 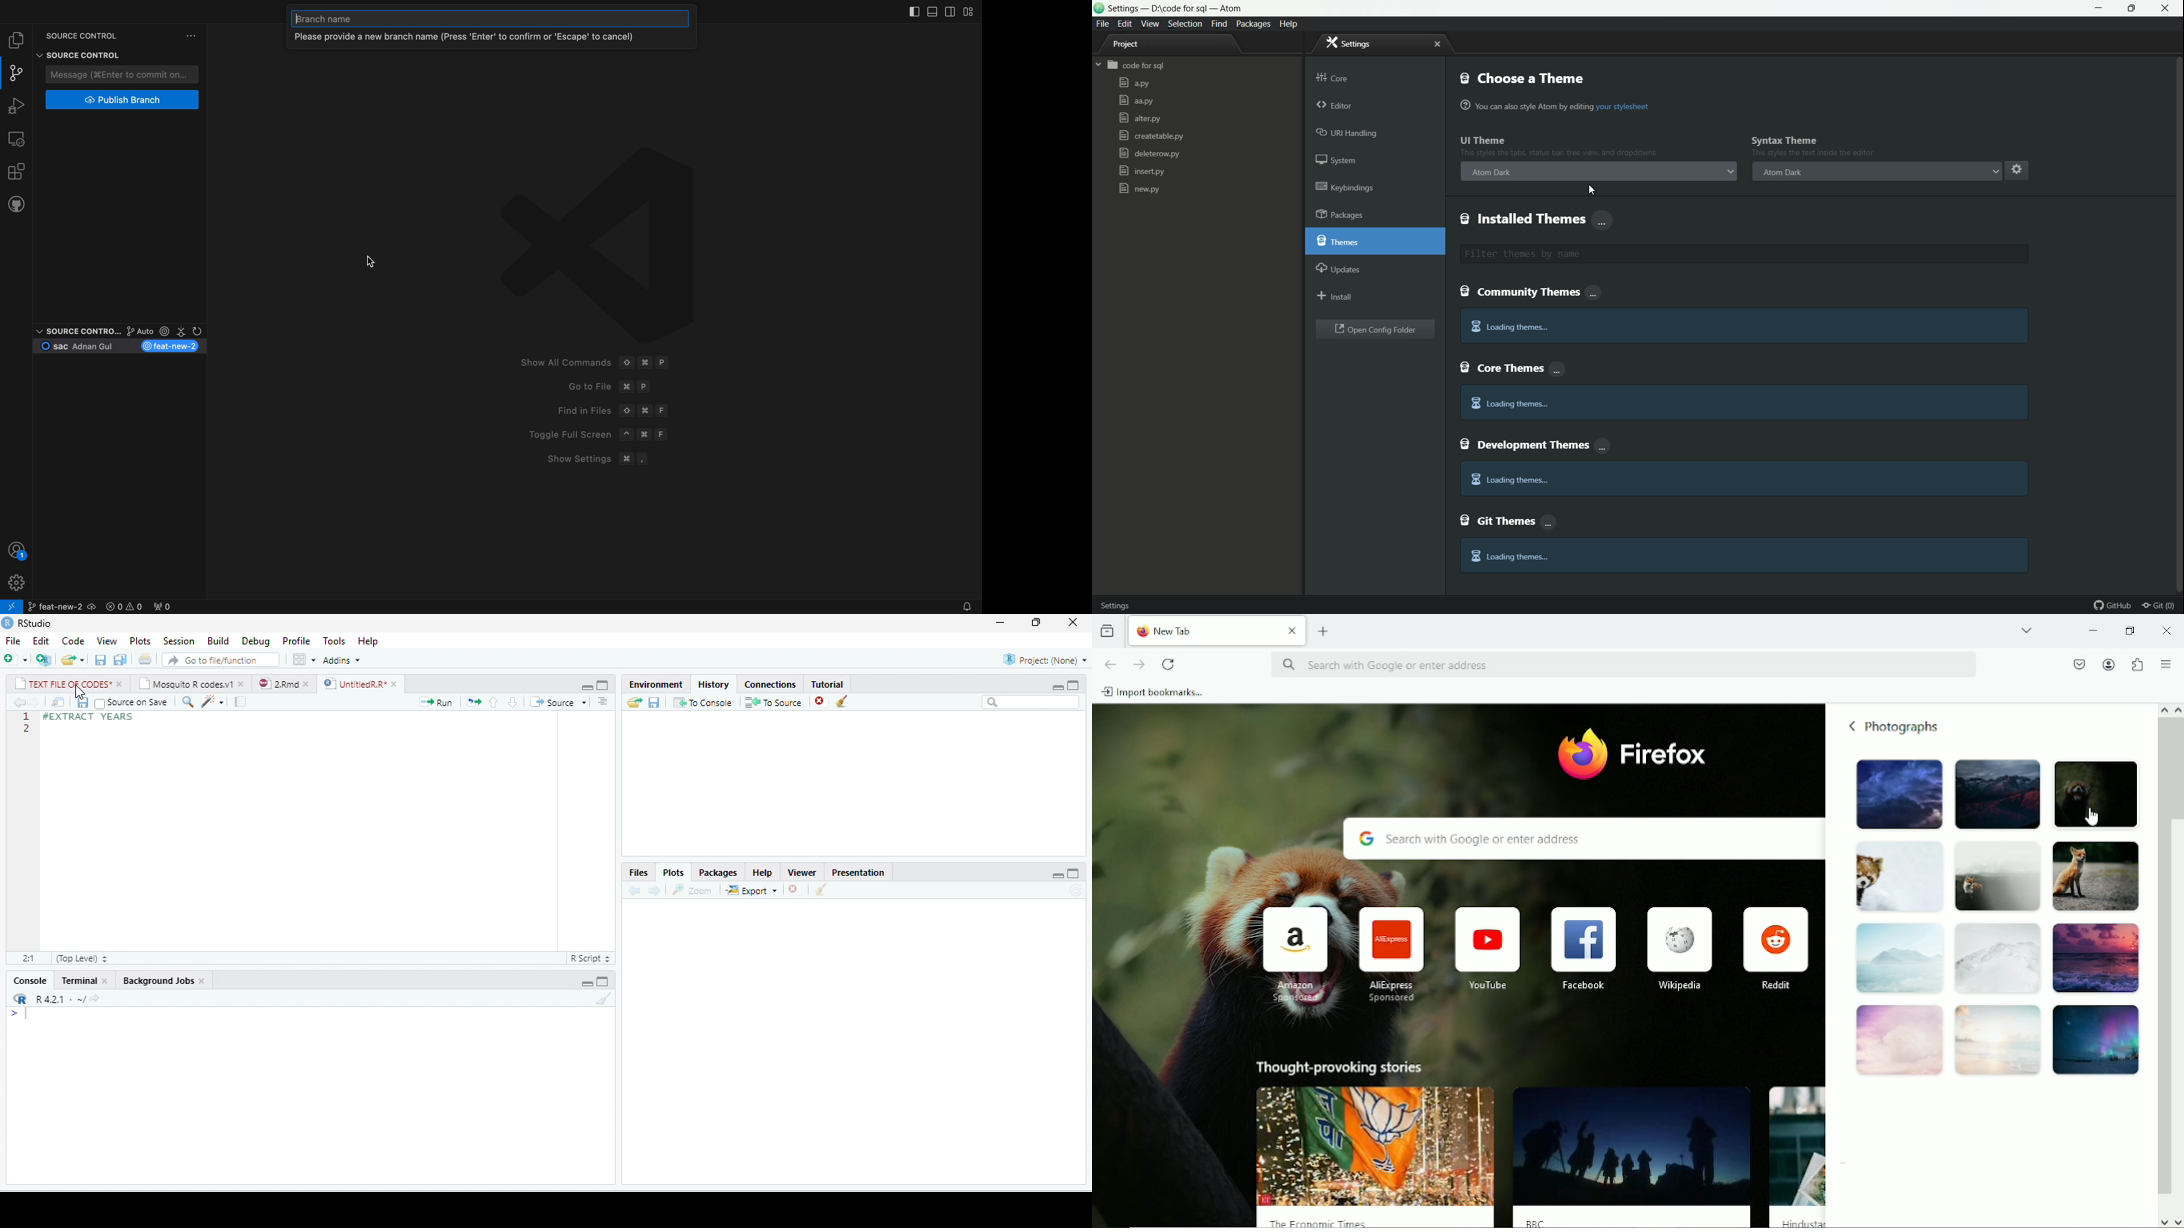 What do you see at coordinates (1325, 631) in the screenshot?
I see `New tab` at bounding box center [1325, 631].